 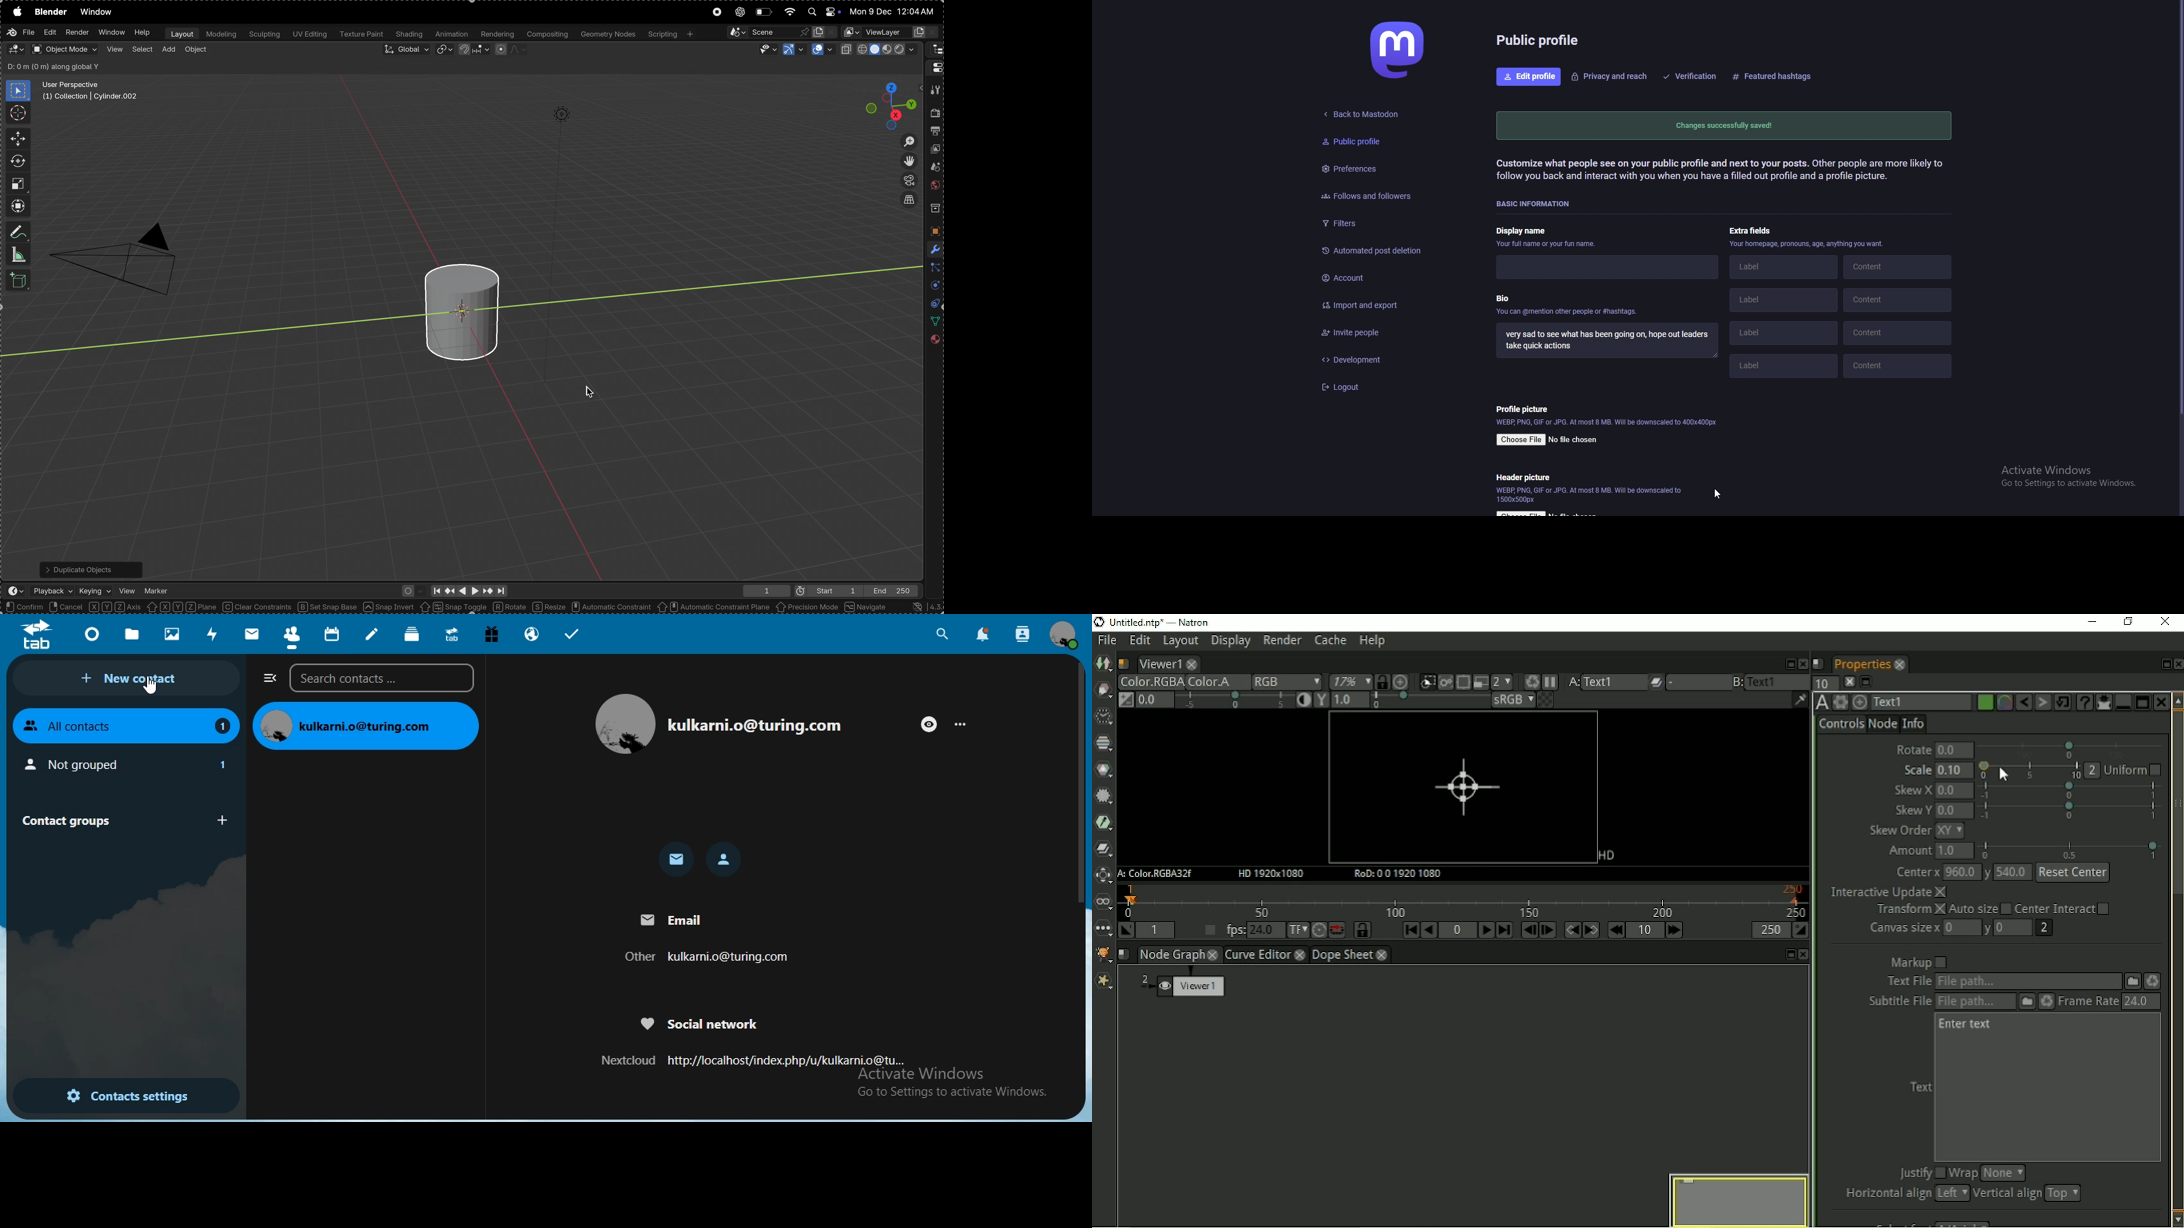 What do you see at coordinates (267, 679) in the screenshot?
I see `close navigation` at bounding box center [267, 679].